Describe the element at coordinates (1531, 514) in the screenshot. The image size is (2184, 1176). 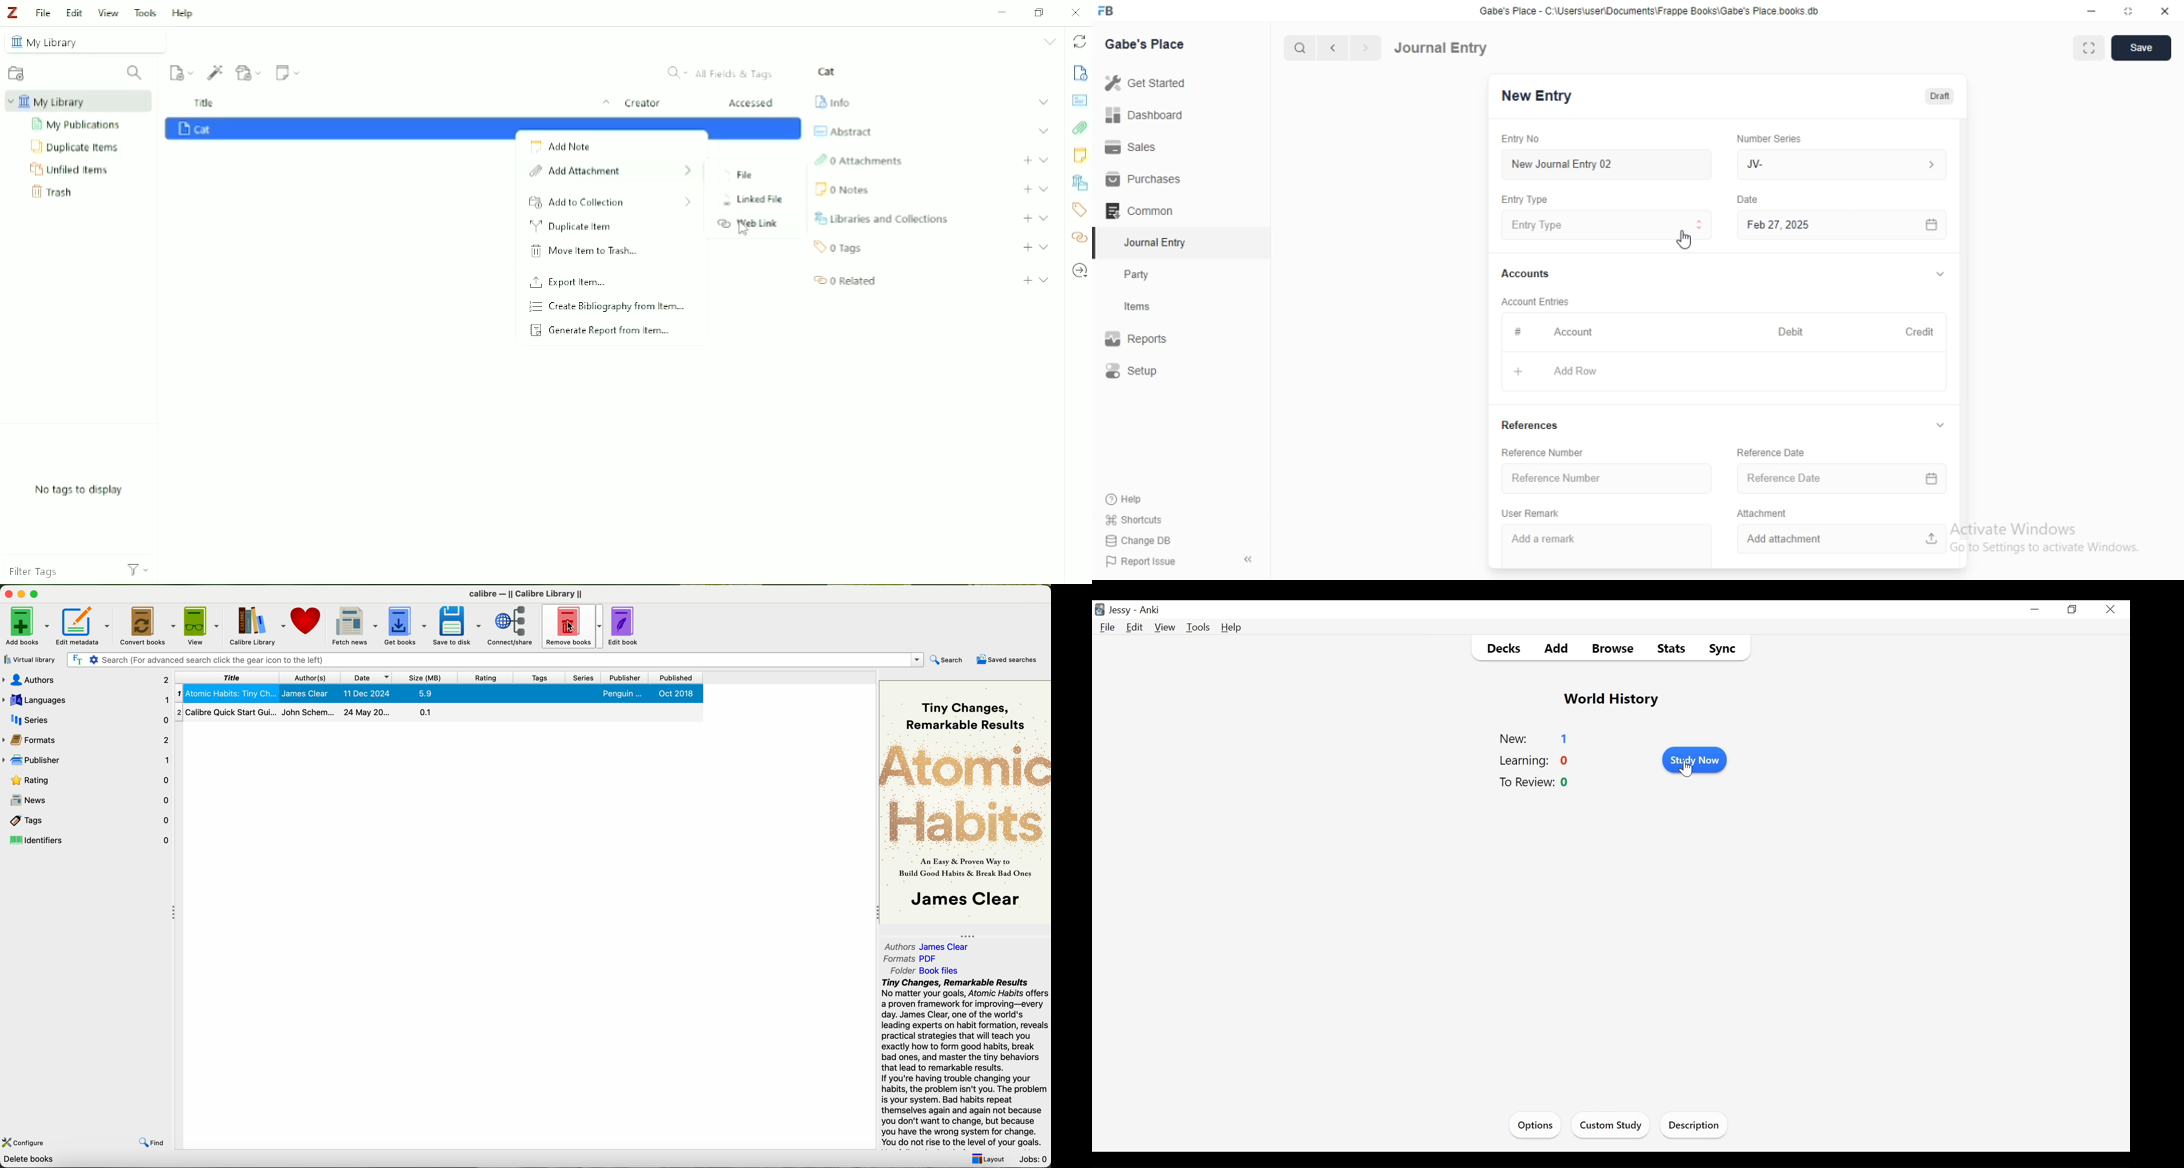
I see `‘User Remark` at that location.